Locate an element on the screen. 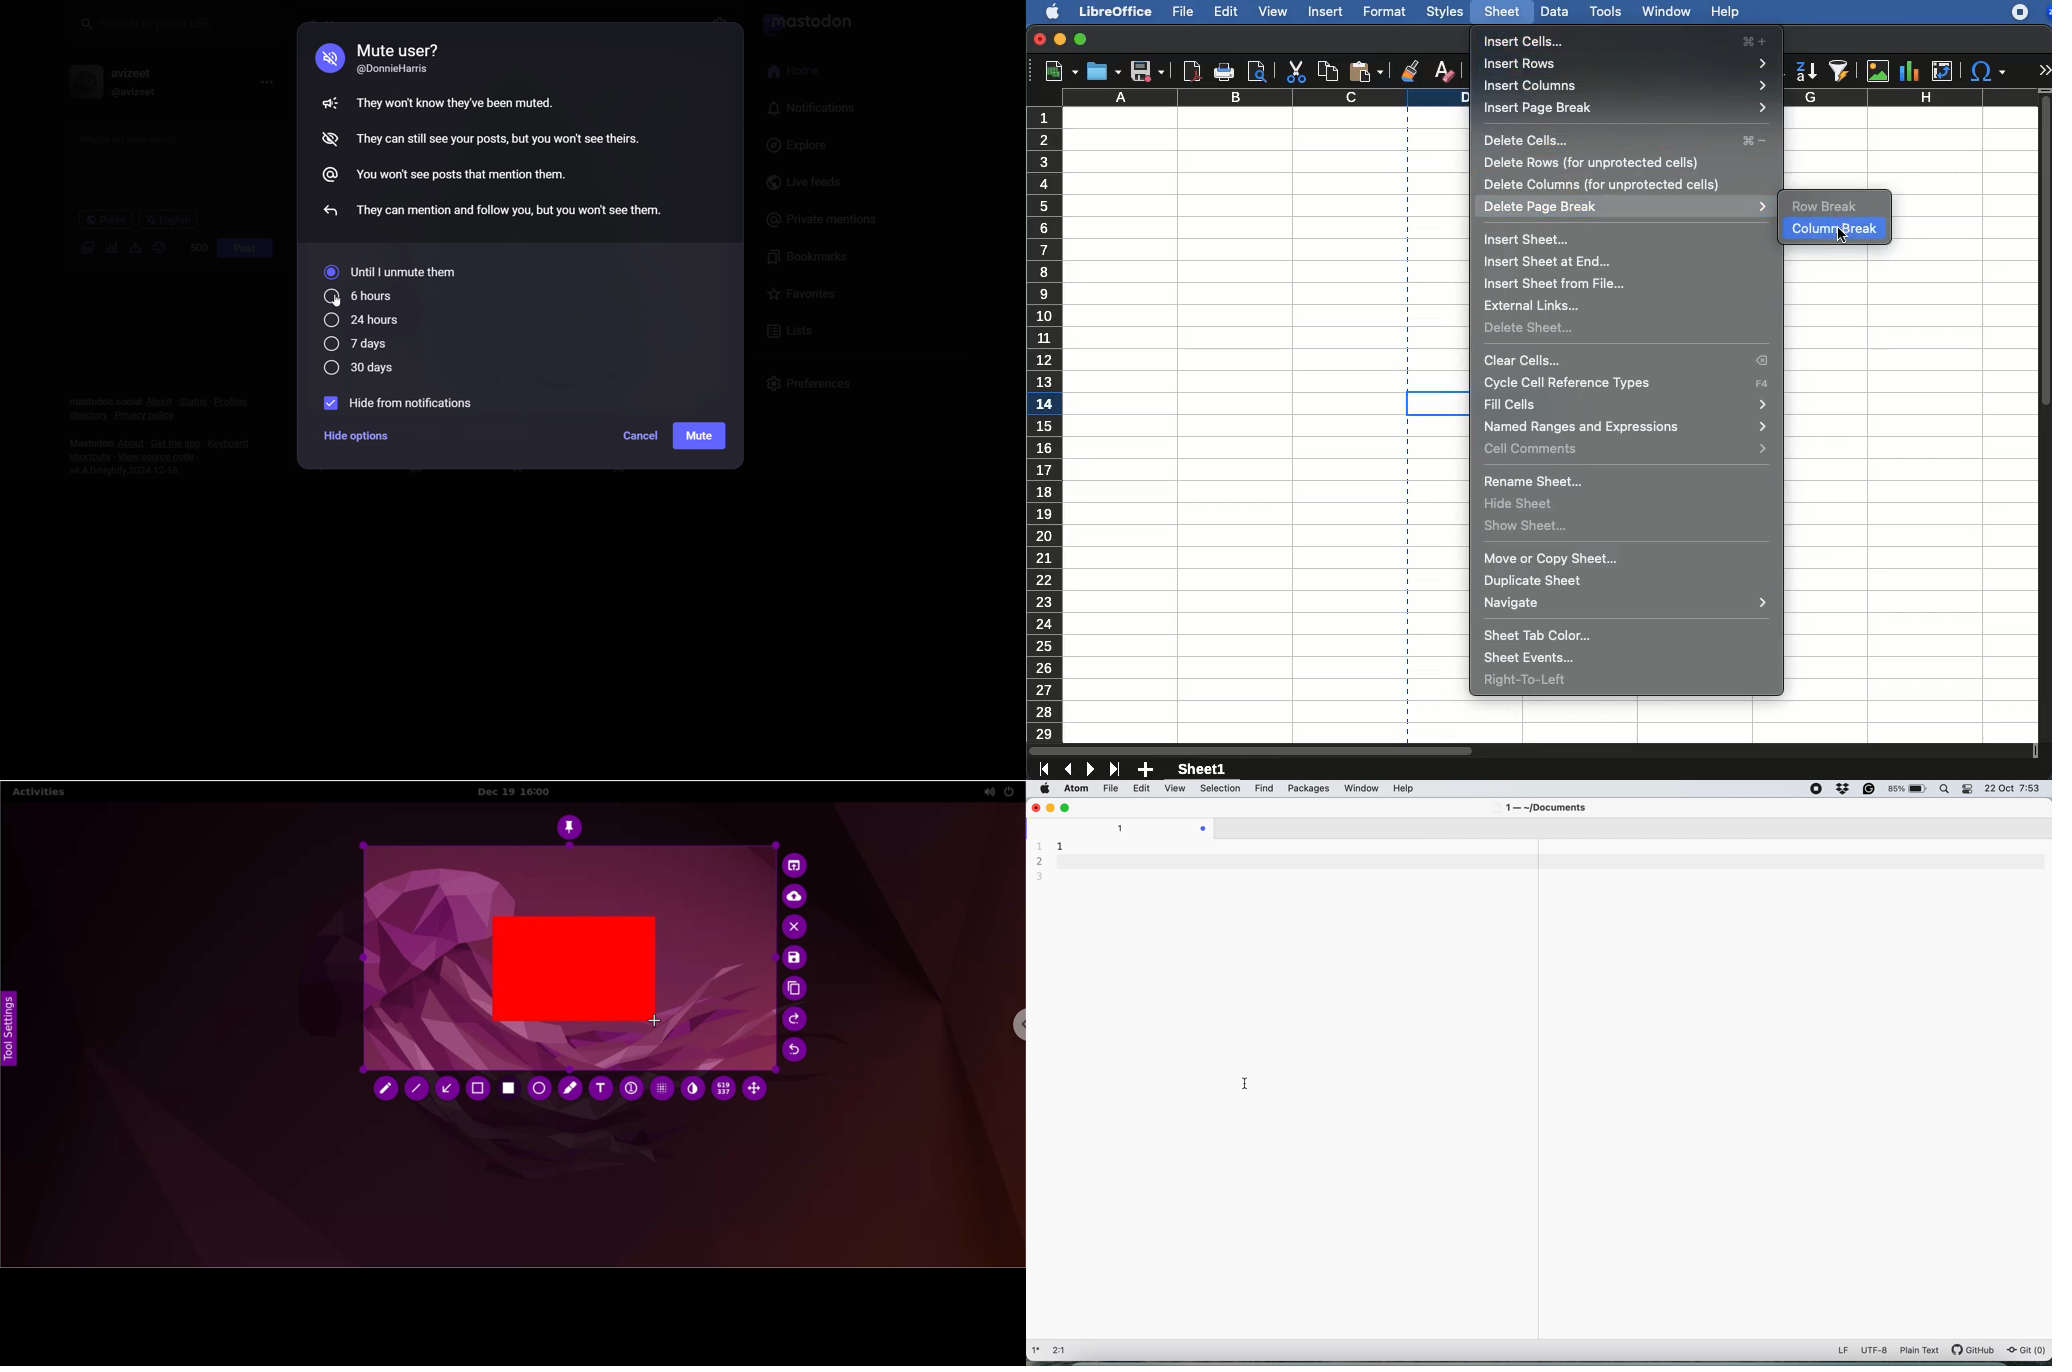 The height and width of the screenshot is (1372, 2072). pivot table is located at coordinates (1945, 69).